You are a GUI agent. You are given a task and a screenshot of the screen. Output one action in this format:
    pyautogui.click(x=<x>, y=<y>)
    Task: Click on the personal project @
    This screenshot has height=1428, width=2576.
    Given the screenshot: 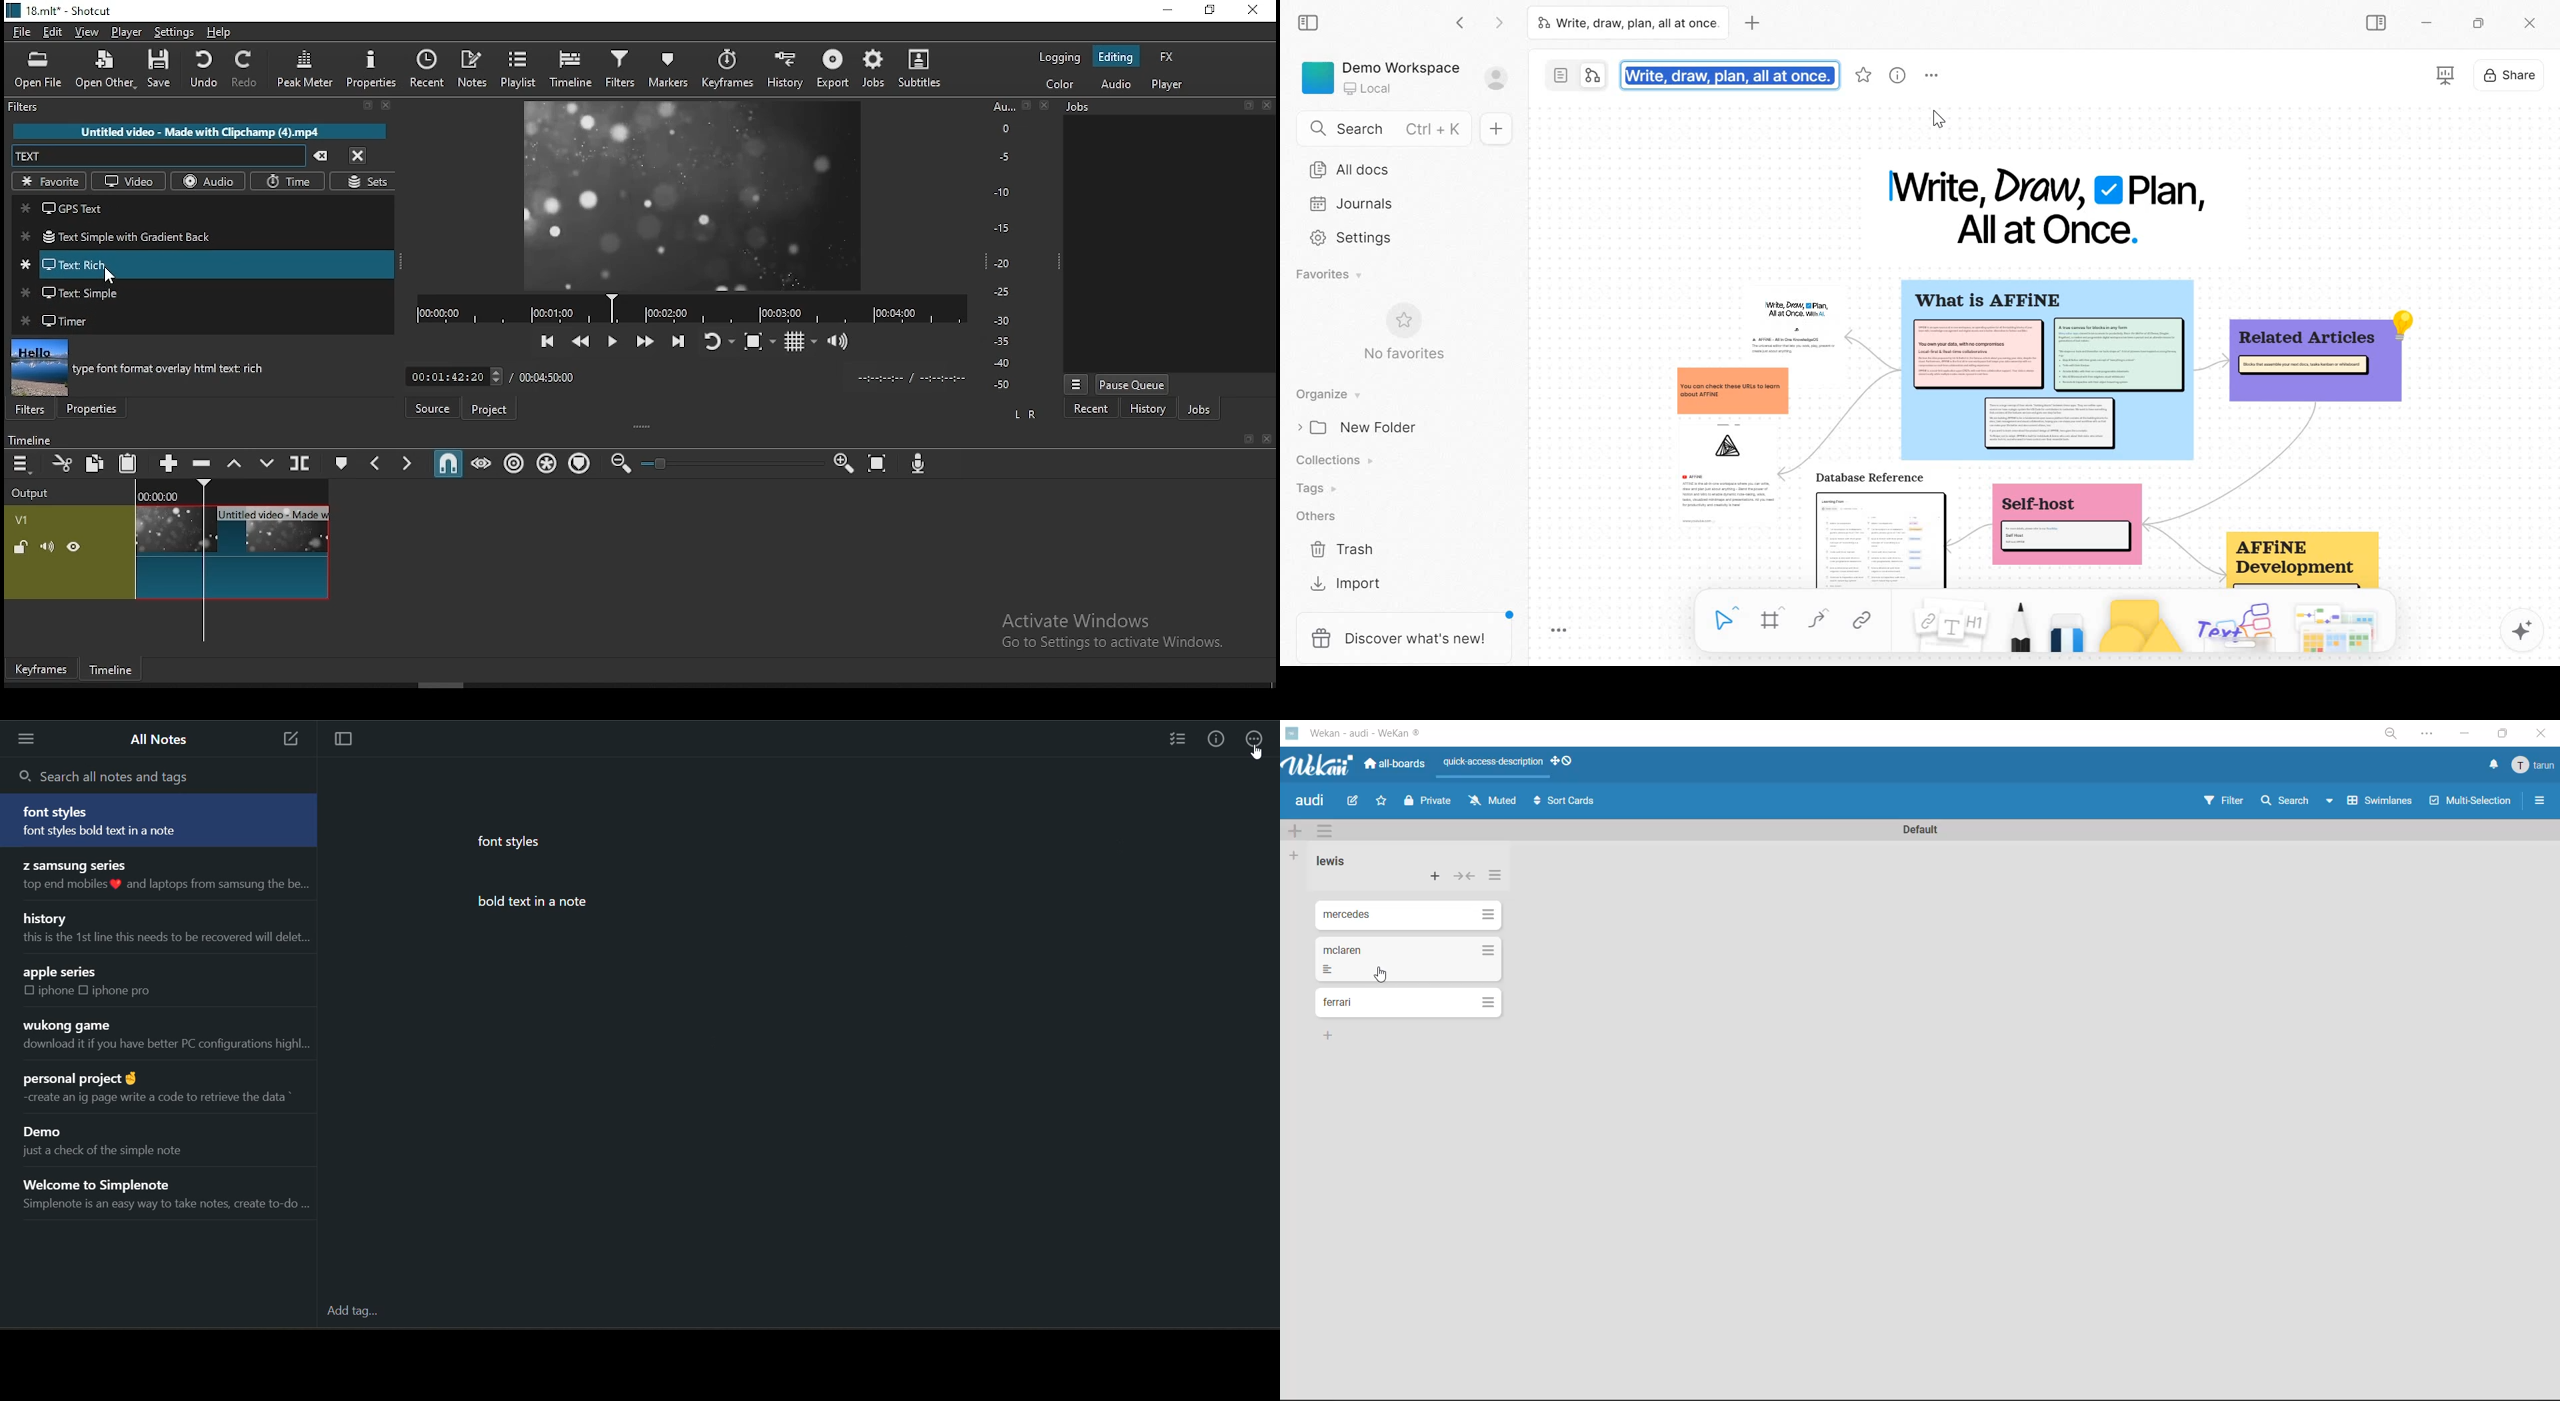 What is the action you would take?
    pyautogui.click(x=78, y=1075)
    